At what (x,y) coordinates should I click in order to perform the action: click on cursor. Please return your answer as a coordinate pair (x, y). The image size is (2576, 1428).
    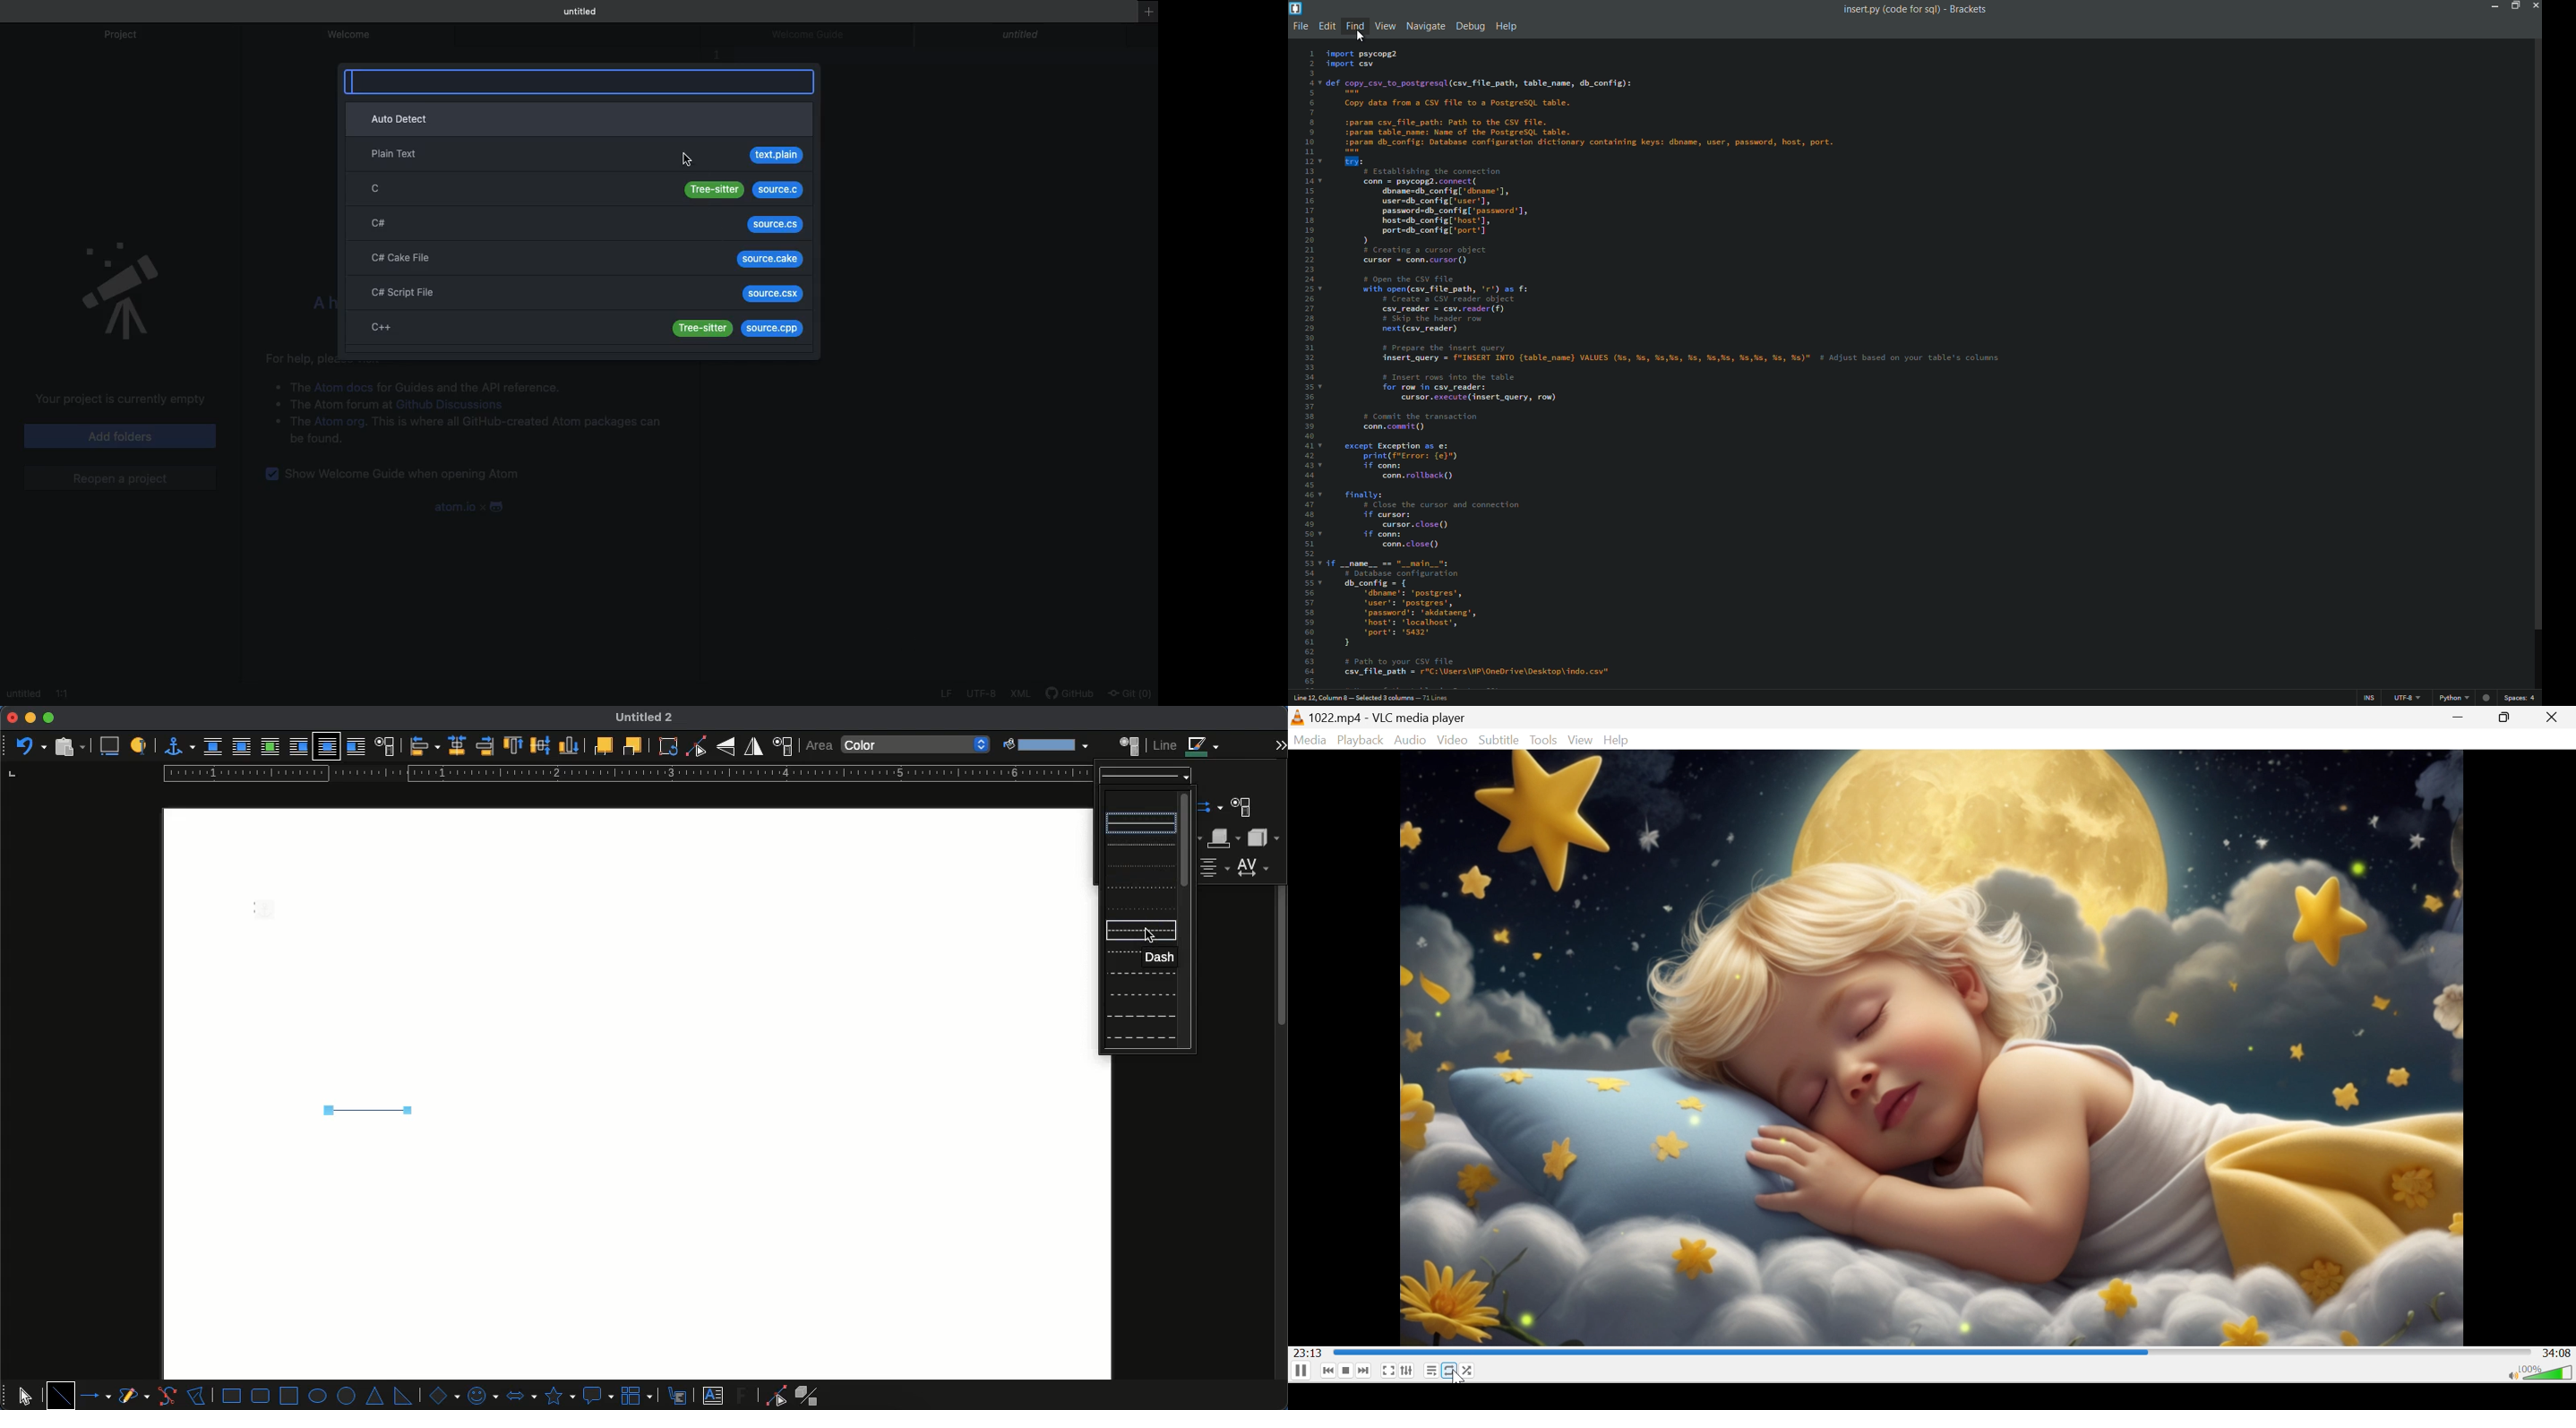
    Looking at the image, I should click on (1456, 1375).